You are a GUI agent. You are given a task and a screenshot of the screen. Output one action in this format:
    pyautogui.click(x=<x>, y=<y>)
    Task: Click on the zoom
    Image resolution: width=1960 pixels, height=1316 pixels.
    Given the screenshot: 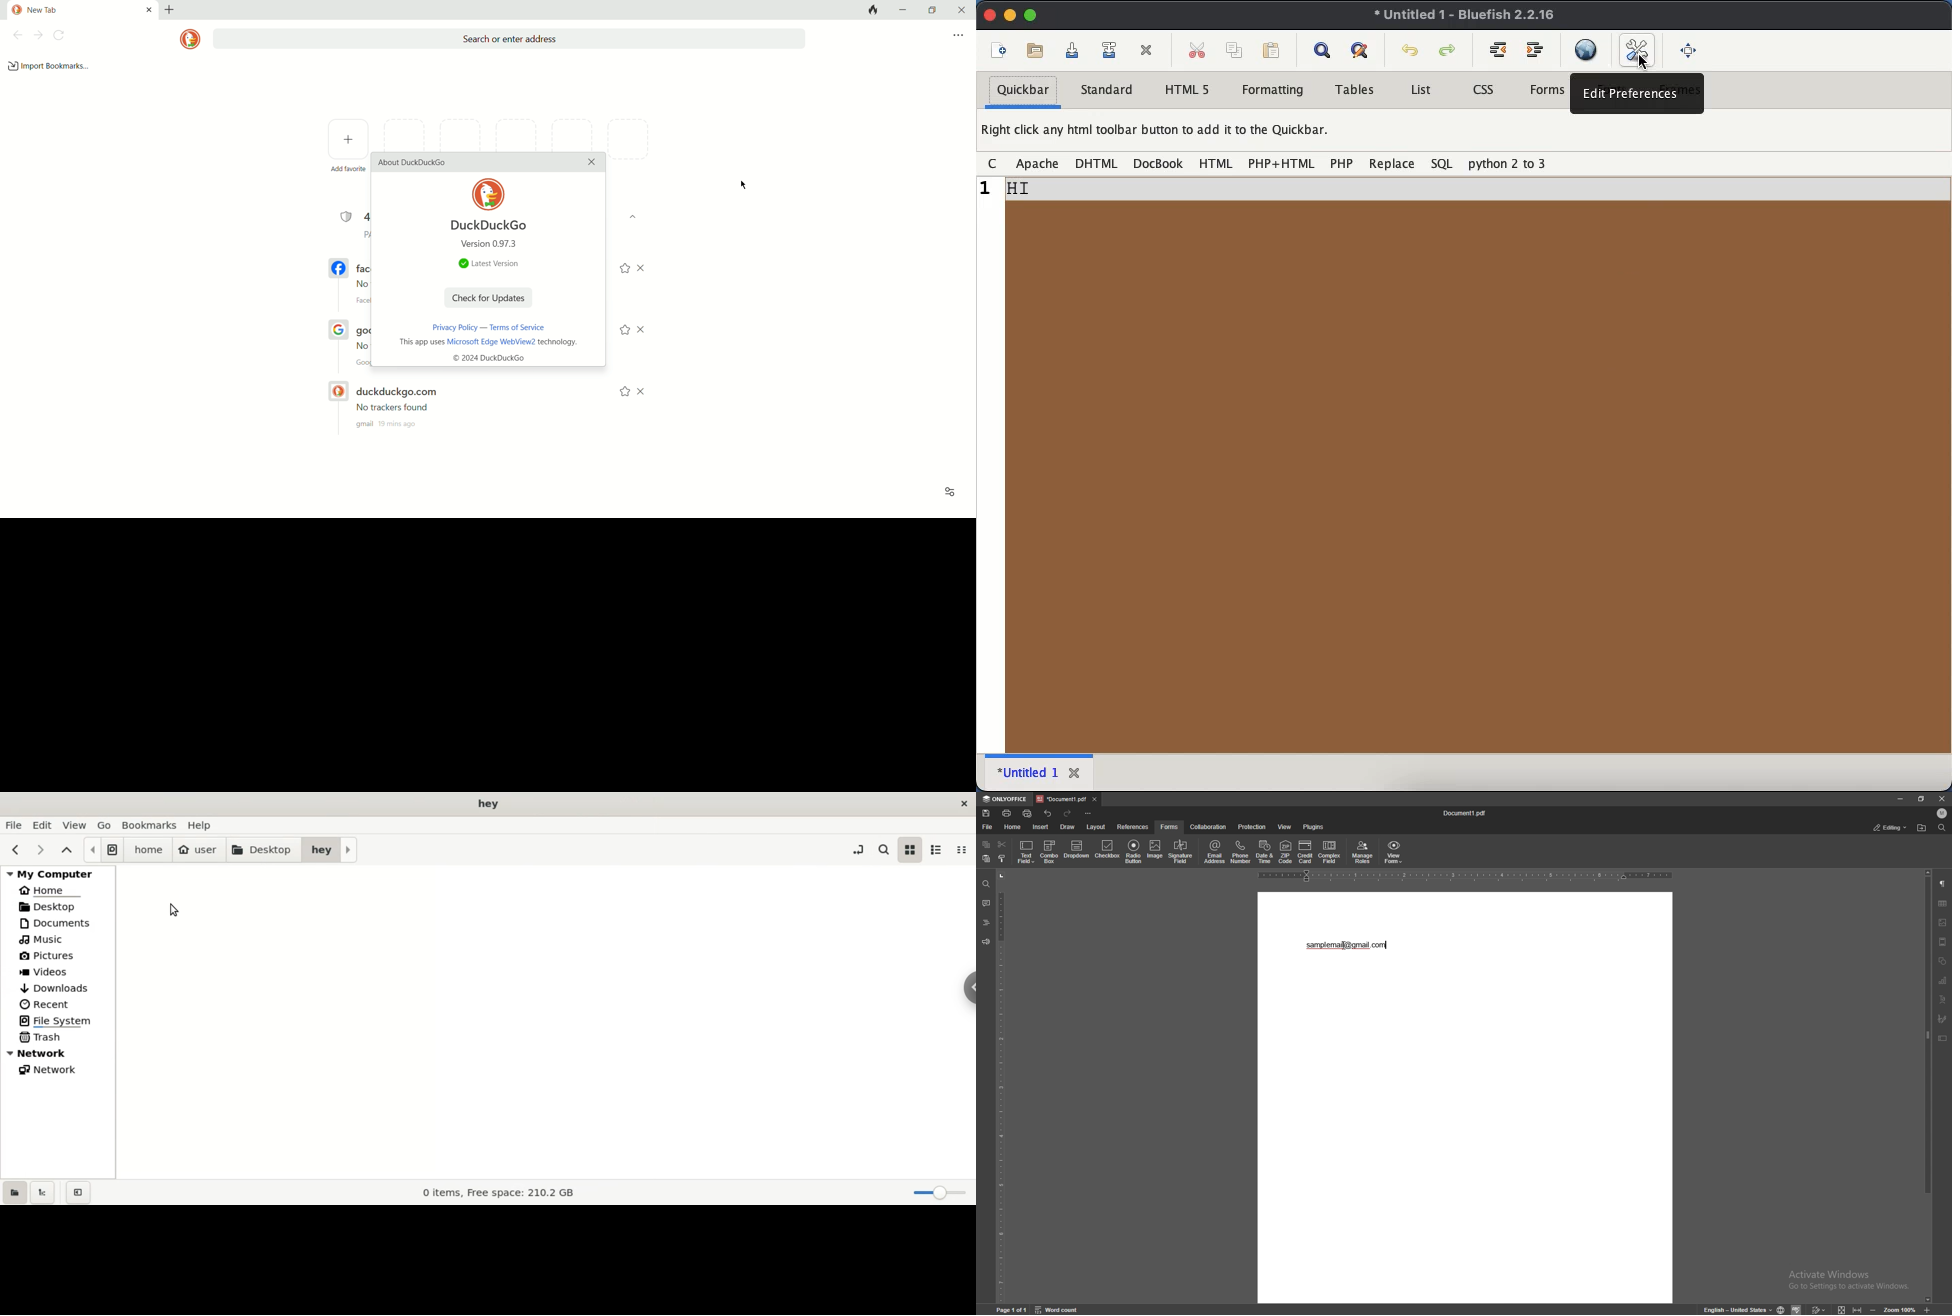 What is the action you would take?
    pyautogui.click(x=940, y=1194)
    